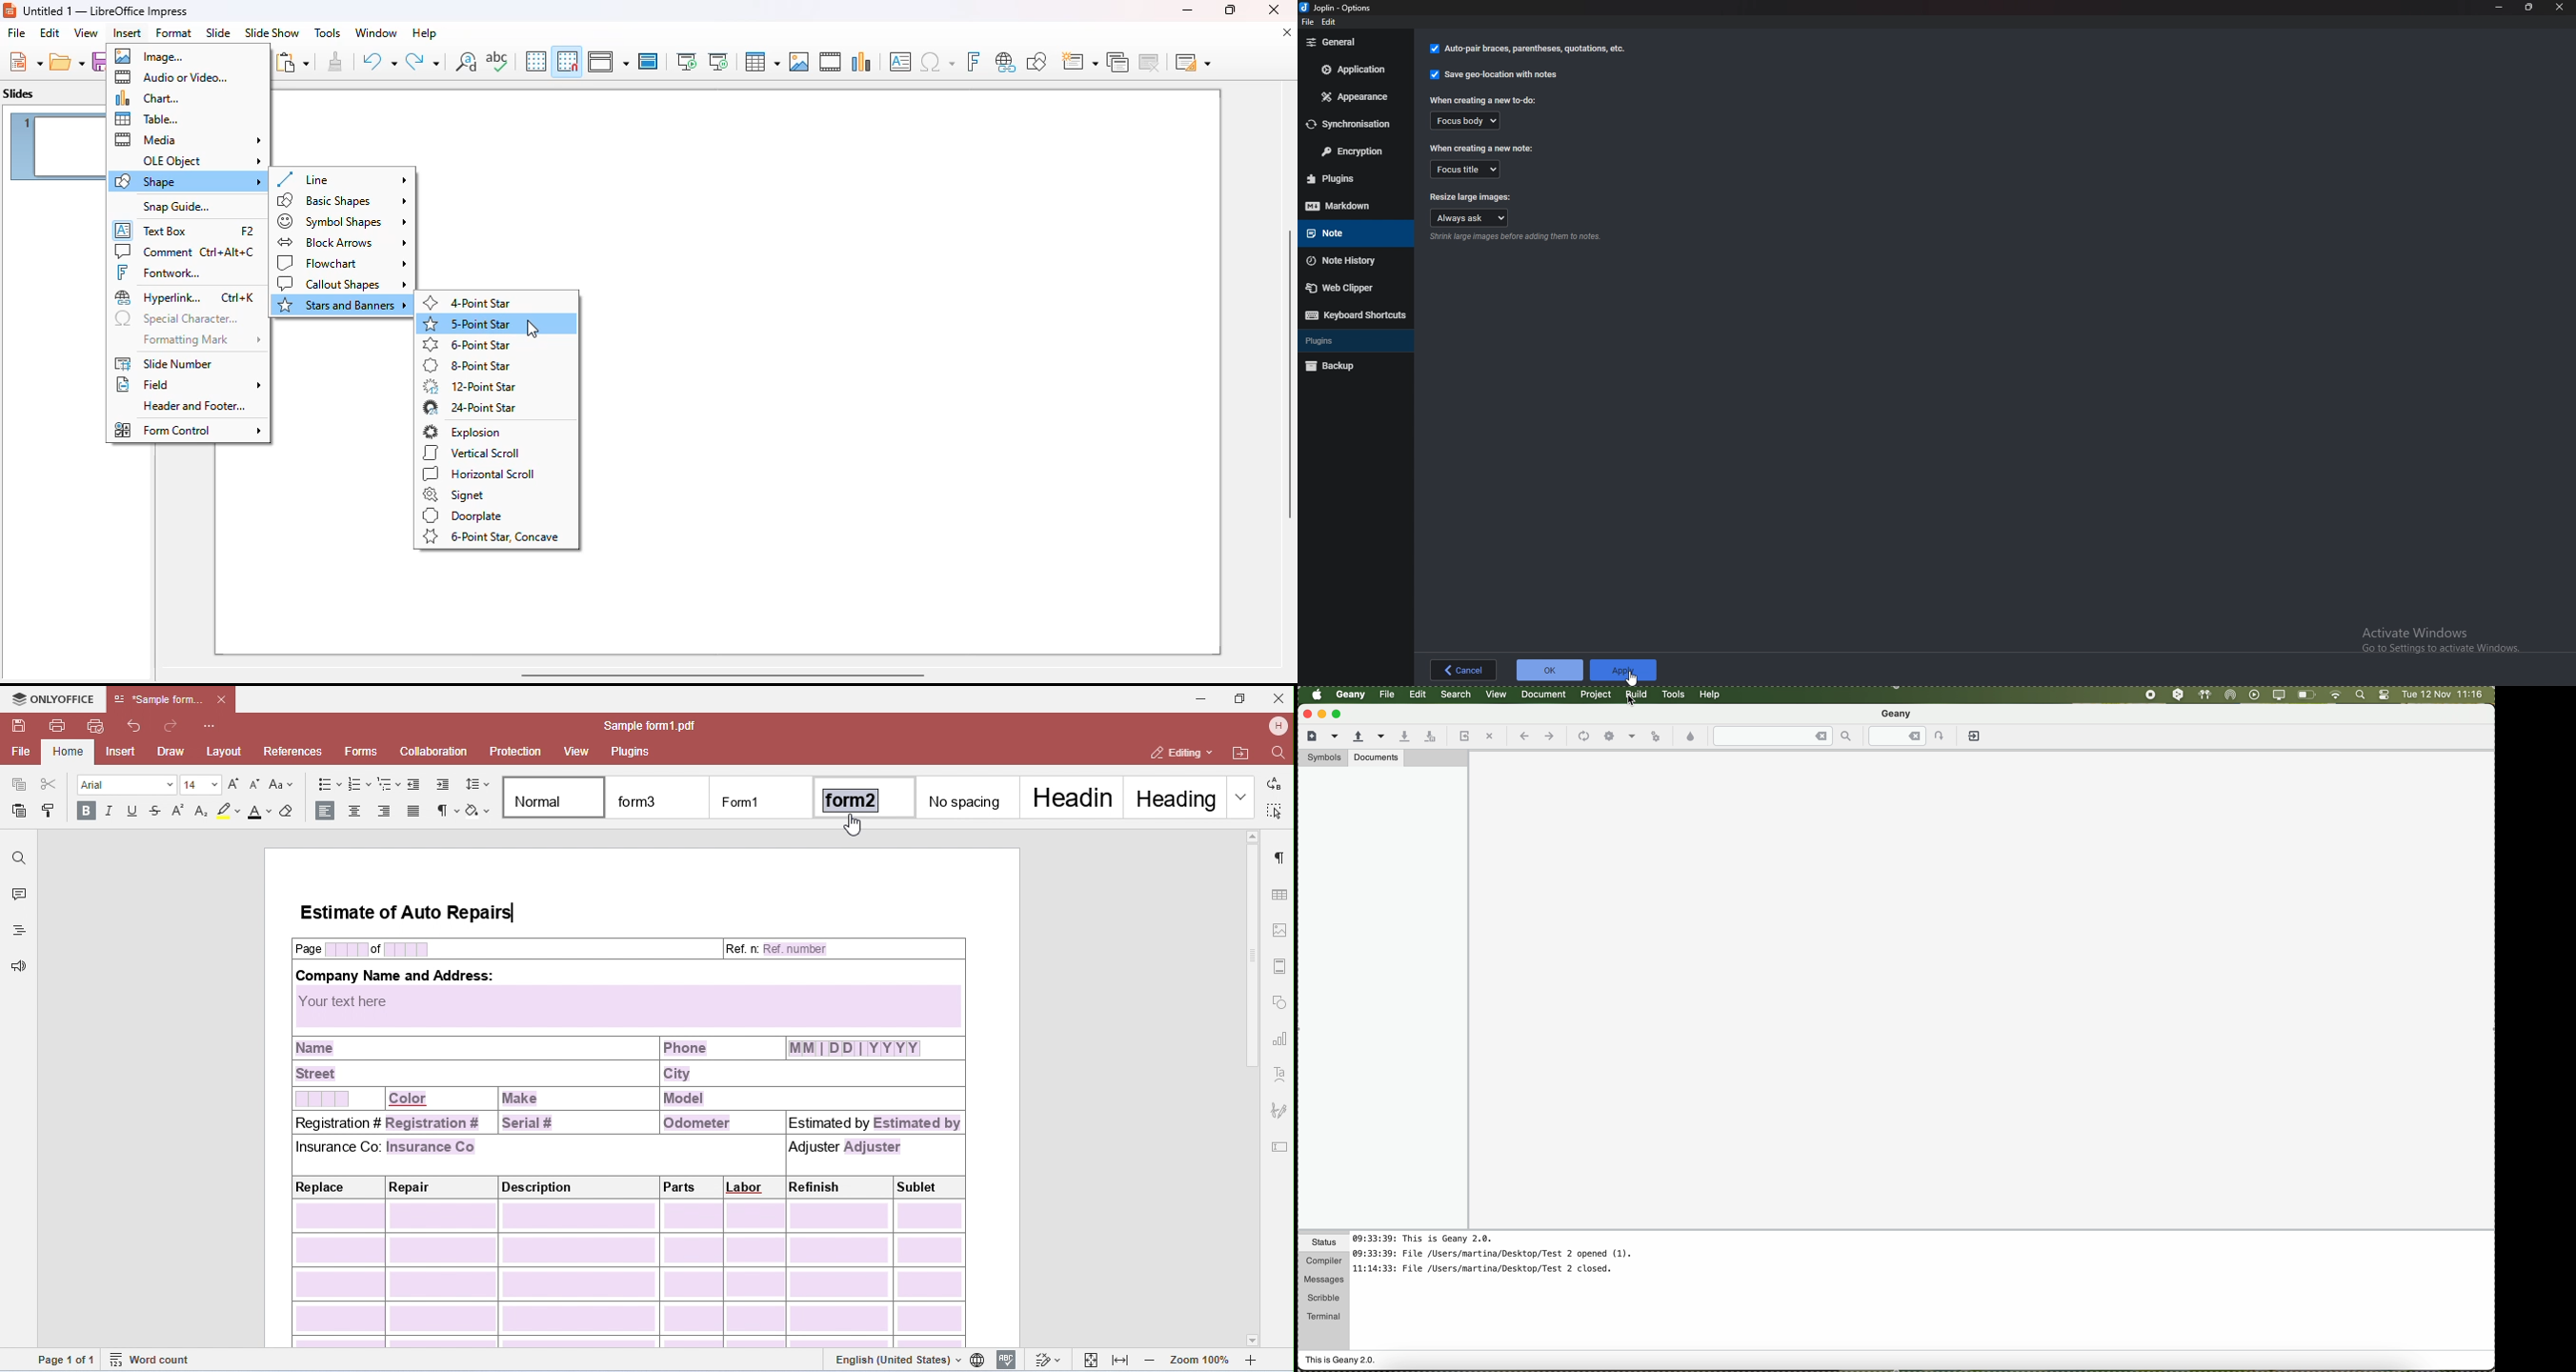 The image size is (2576, 1372). Describe the element at coordinates (469, 387) in the screenshot. I see `12-point star` at that location.